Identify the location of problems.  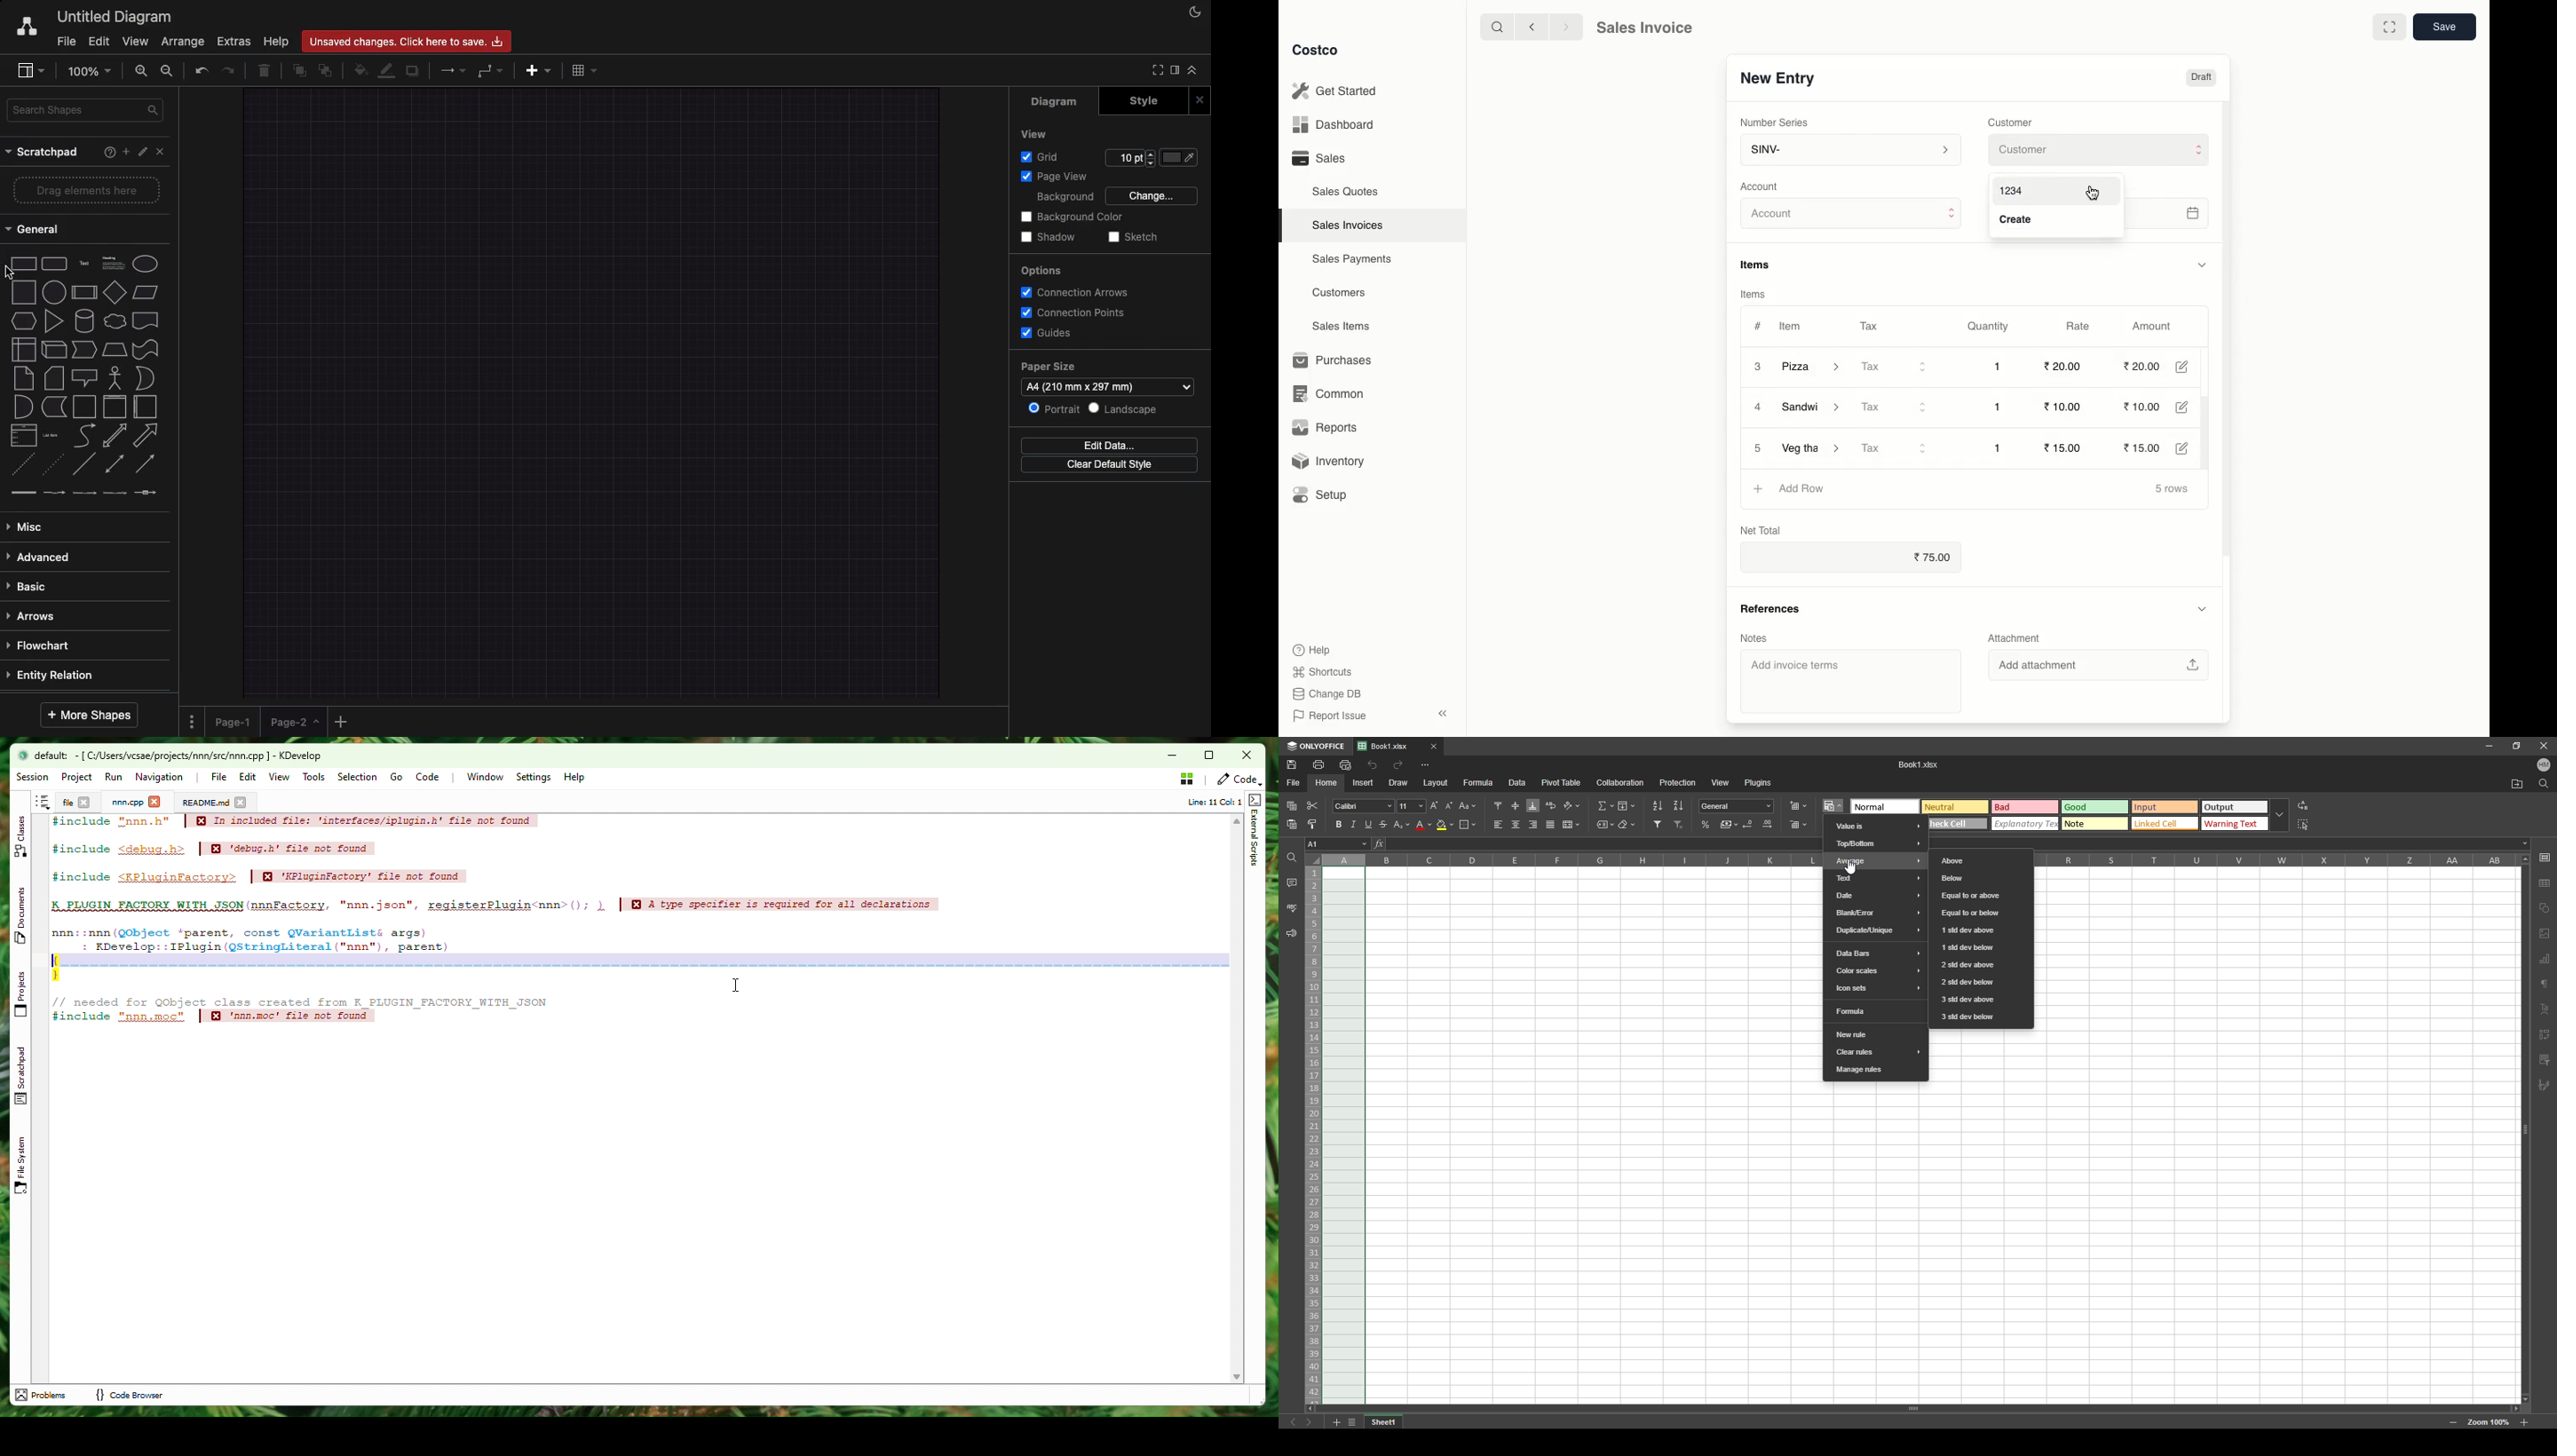
(43, 1395).